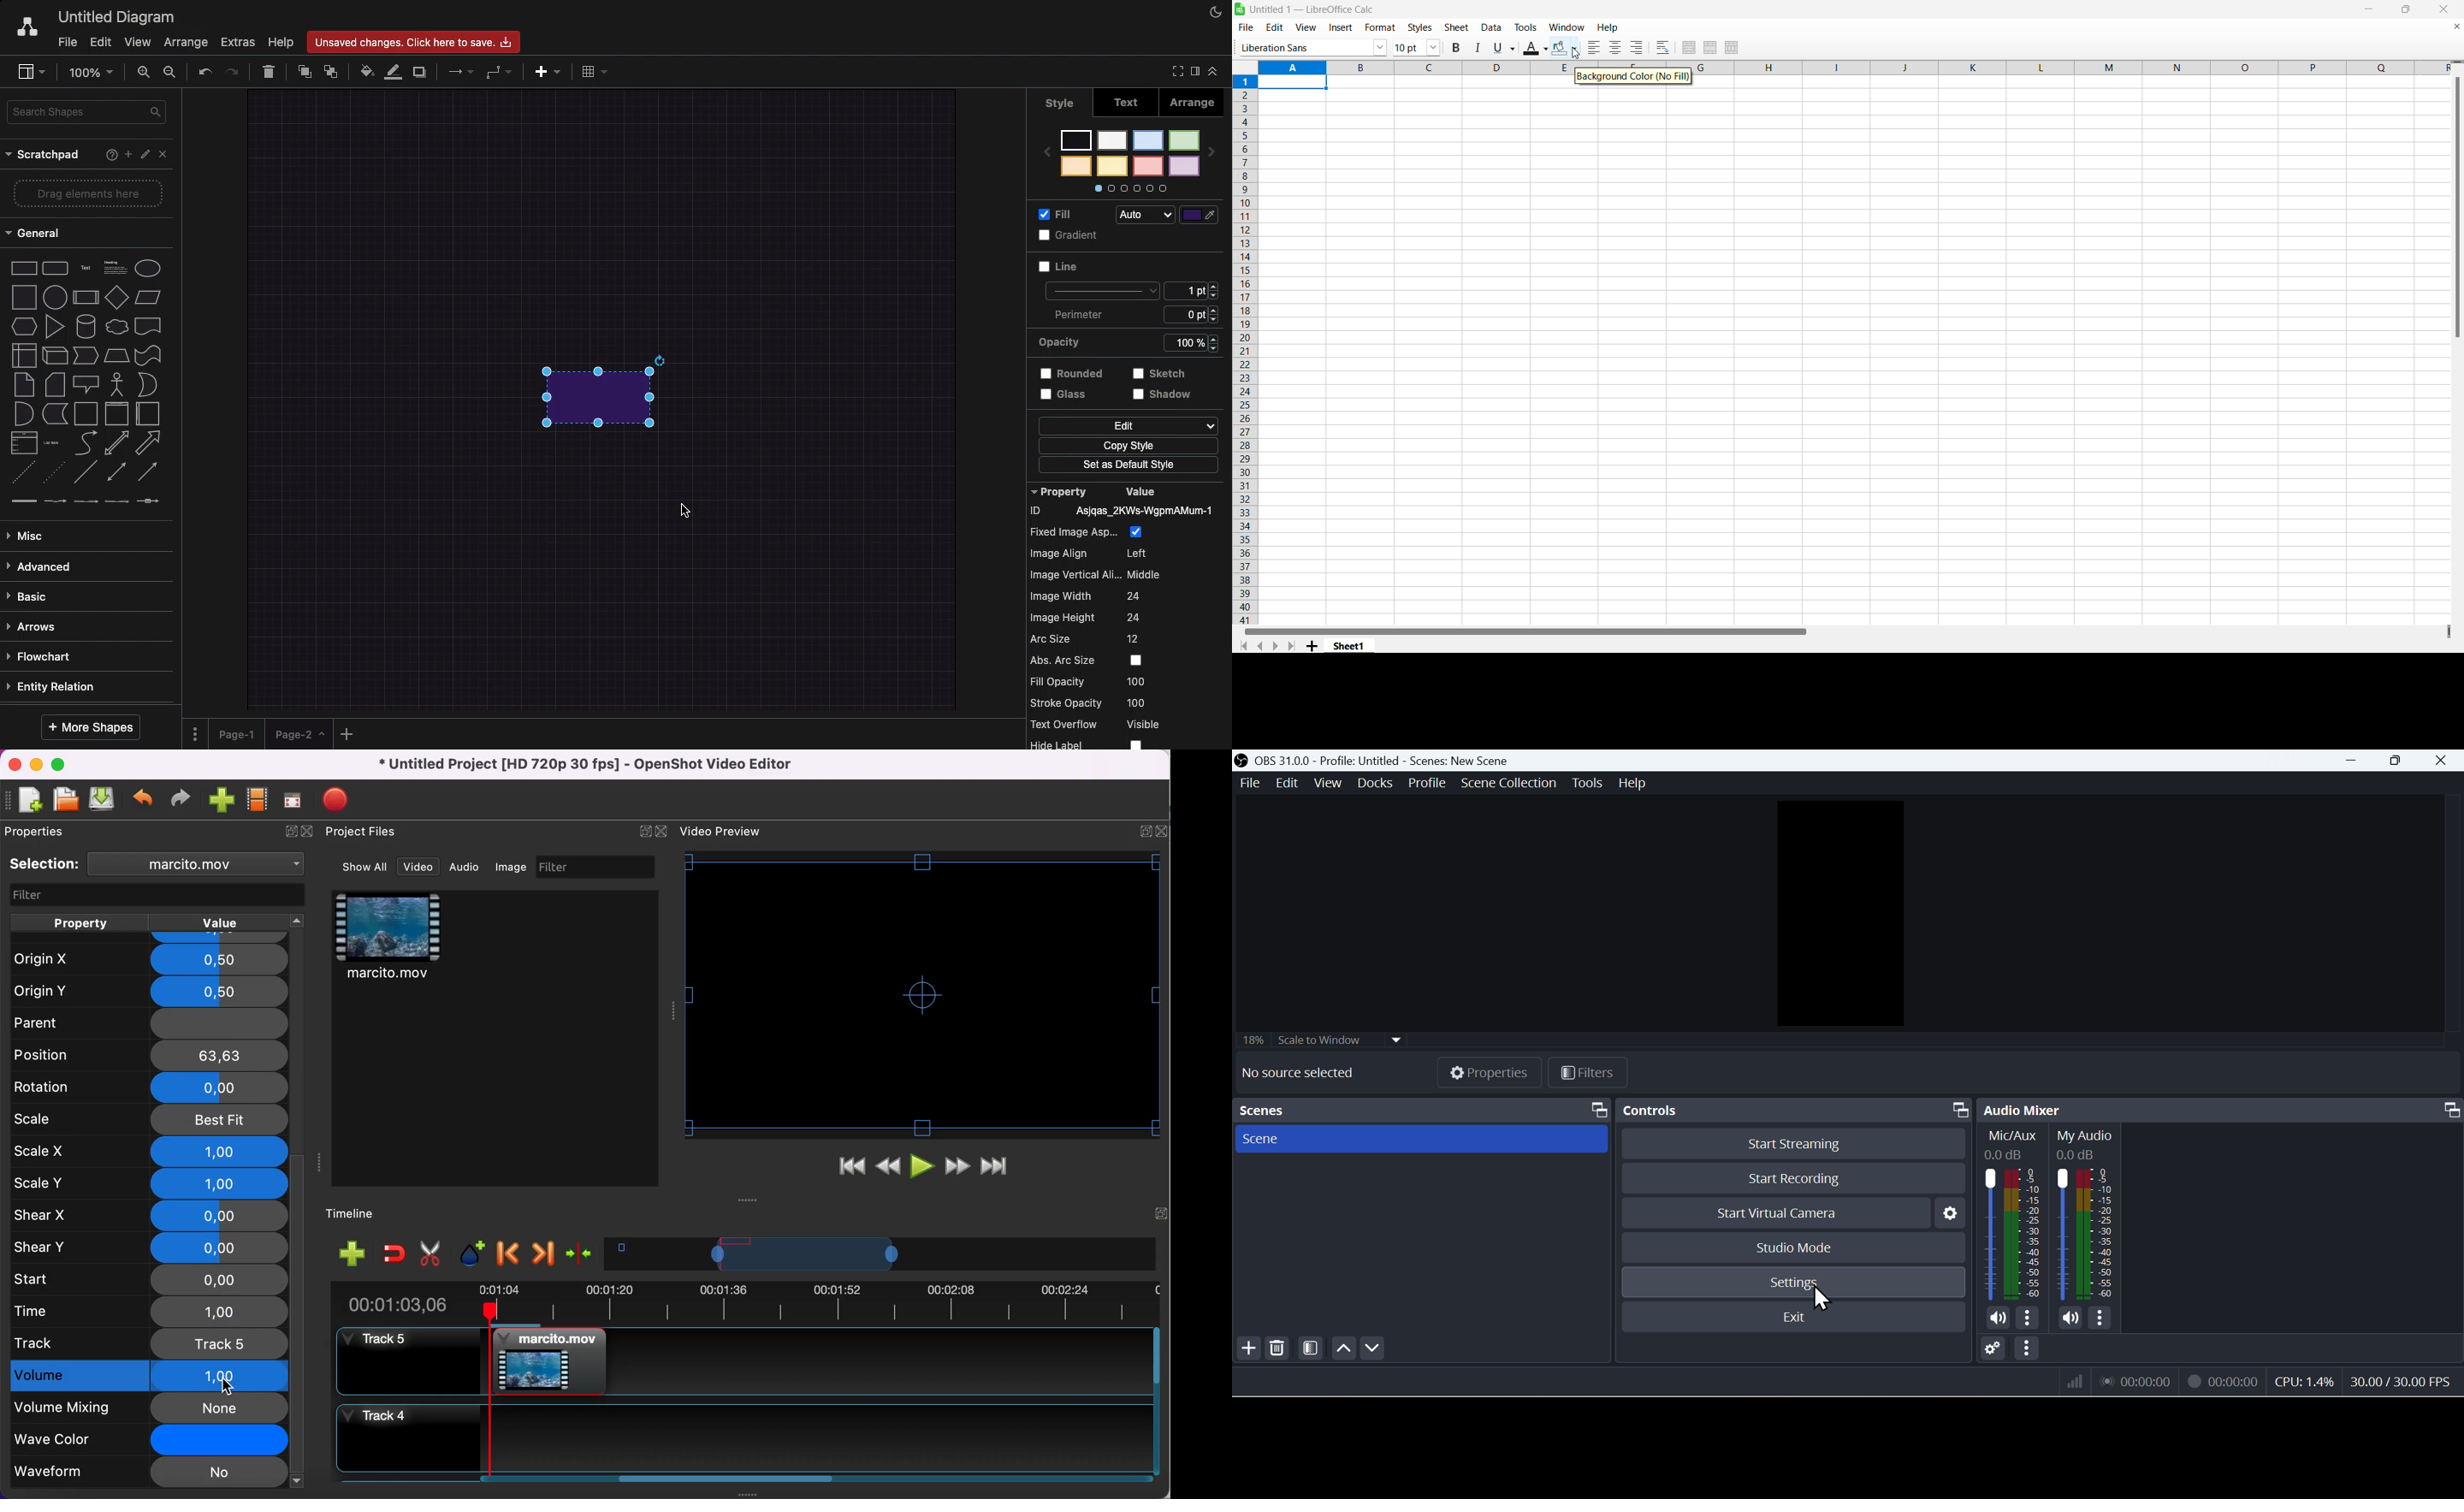 Image resolution: width=2464 pixels, height=1512 pixels. I want to click on scene collection, so click(1508, 782).